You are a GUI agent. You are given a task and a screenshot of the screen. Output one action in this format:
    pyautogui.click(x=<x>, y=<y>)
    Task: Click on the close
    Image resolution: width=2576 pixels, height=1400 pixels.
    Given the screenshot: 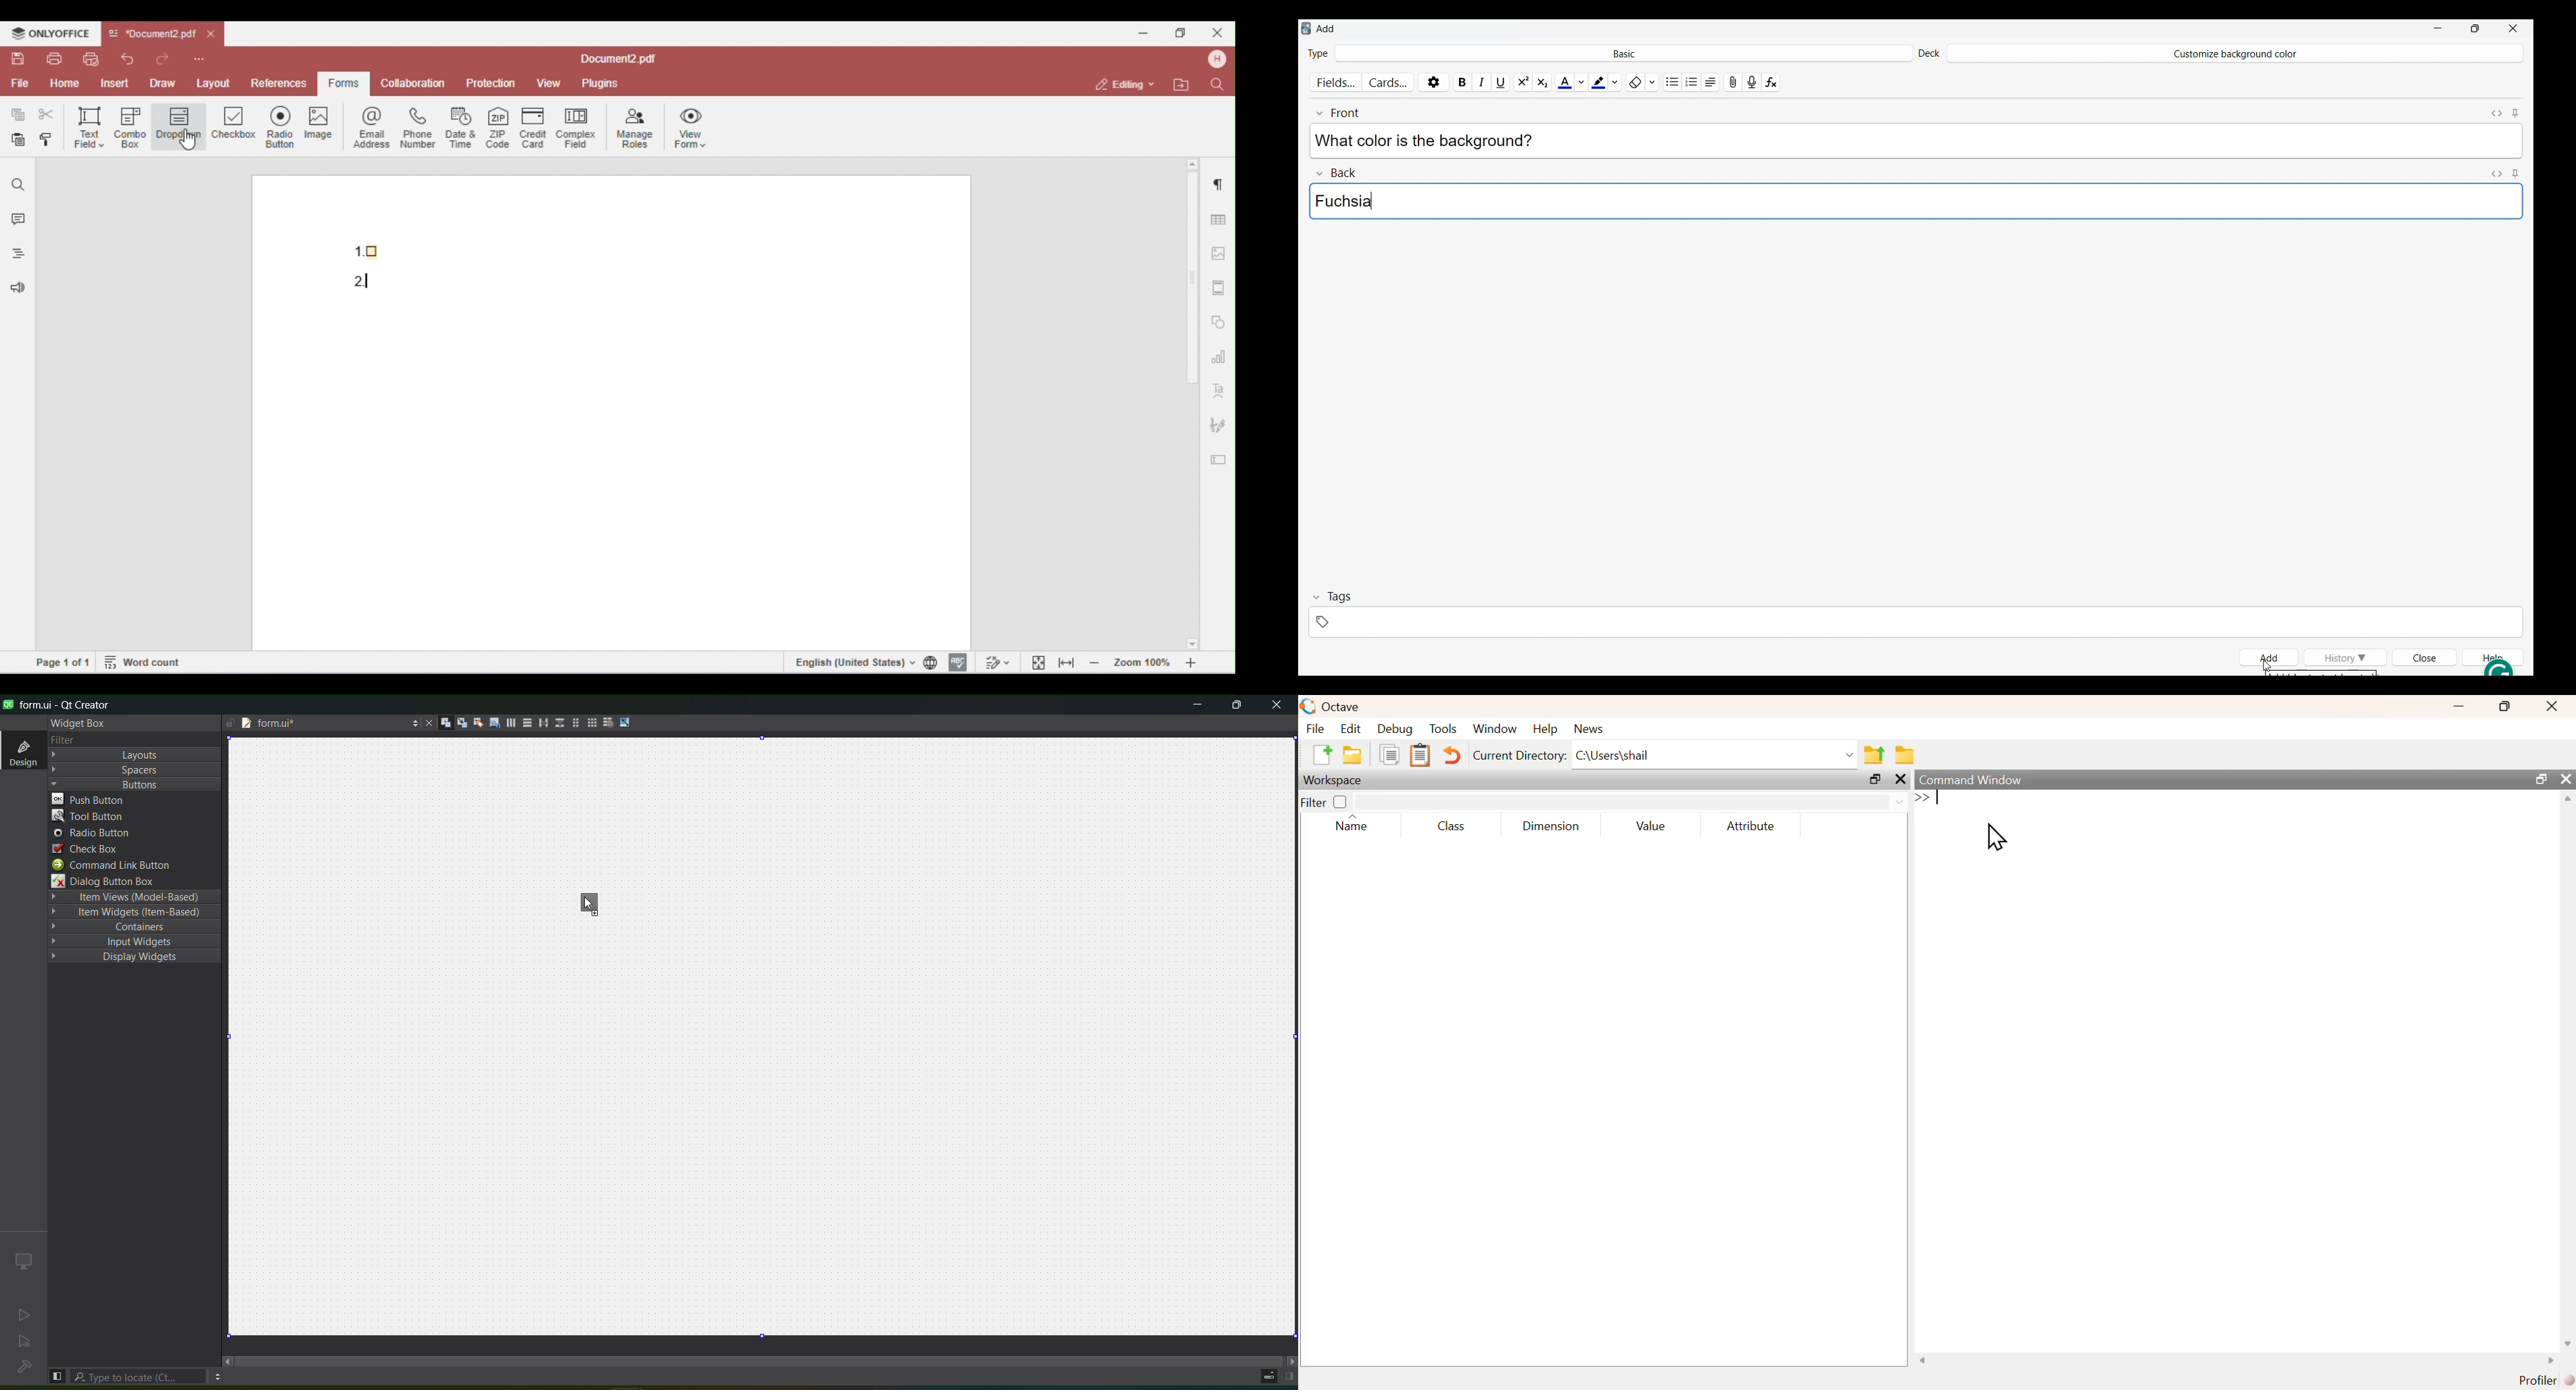 What is the action you would take?
    pyautogui.click(x=2554, y=706)
    